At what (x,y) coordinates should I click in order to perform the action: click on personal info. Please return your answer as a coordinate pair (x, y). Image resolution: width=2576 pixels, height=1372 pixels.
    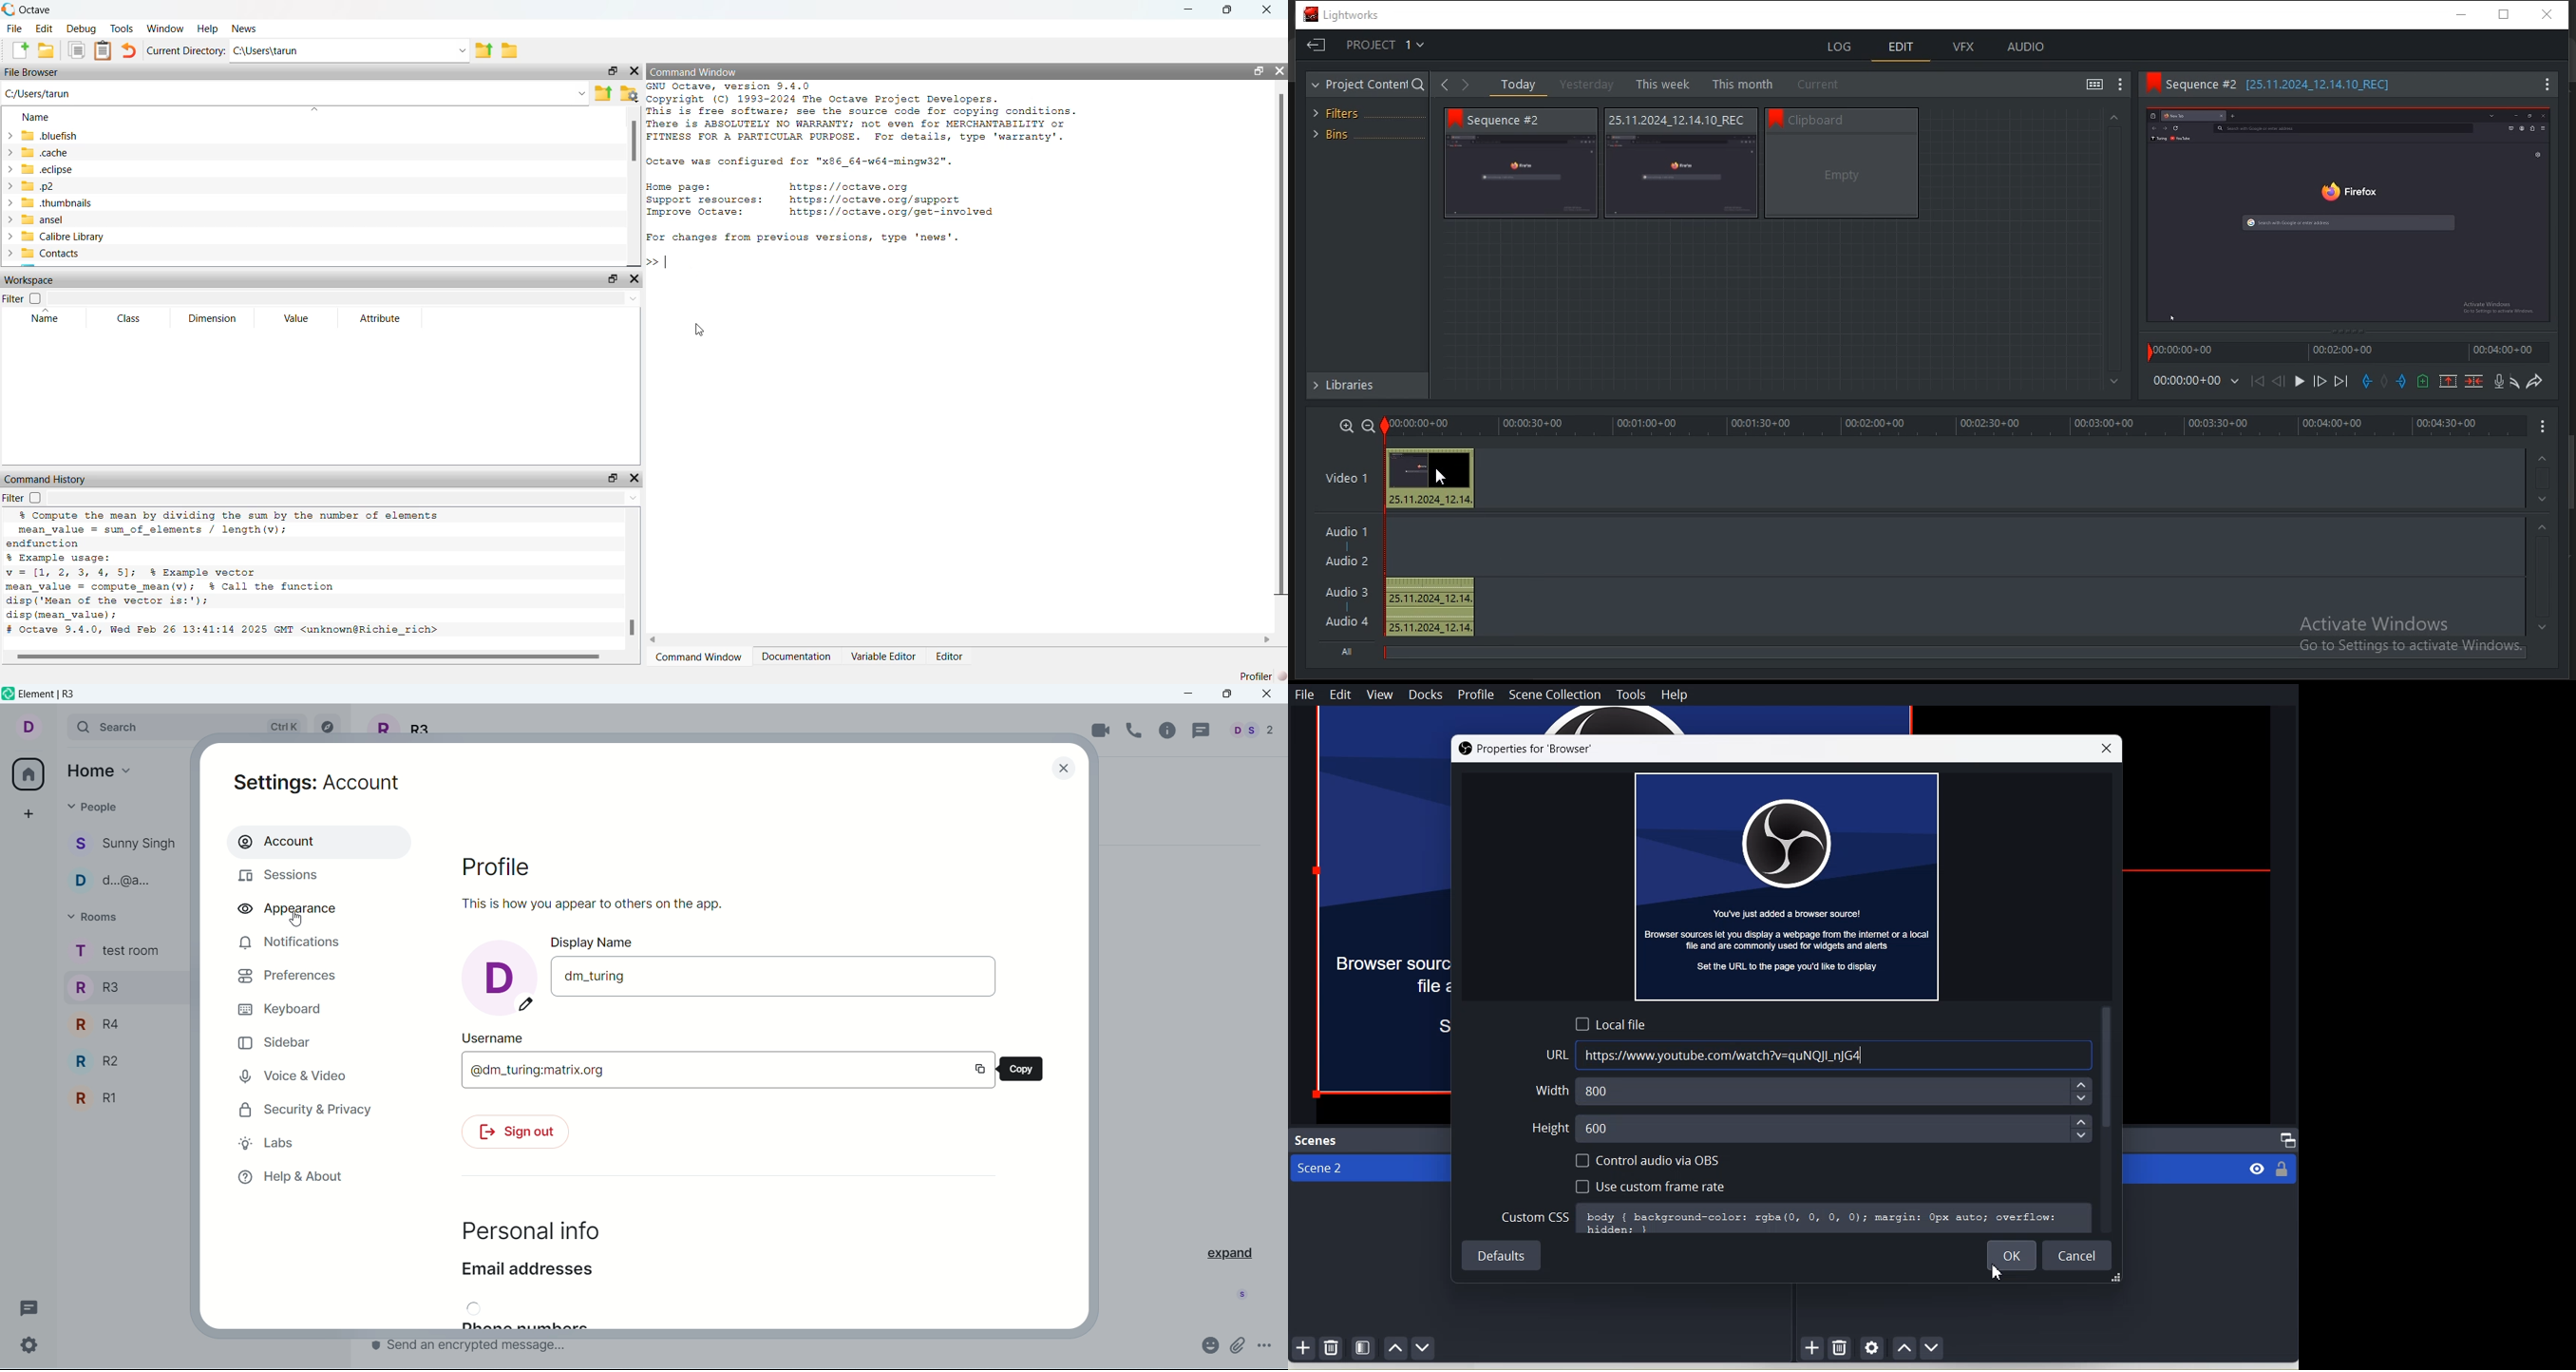
    Looking at the image, I should click on (525, 1234).